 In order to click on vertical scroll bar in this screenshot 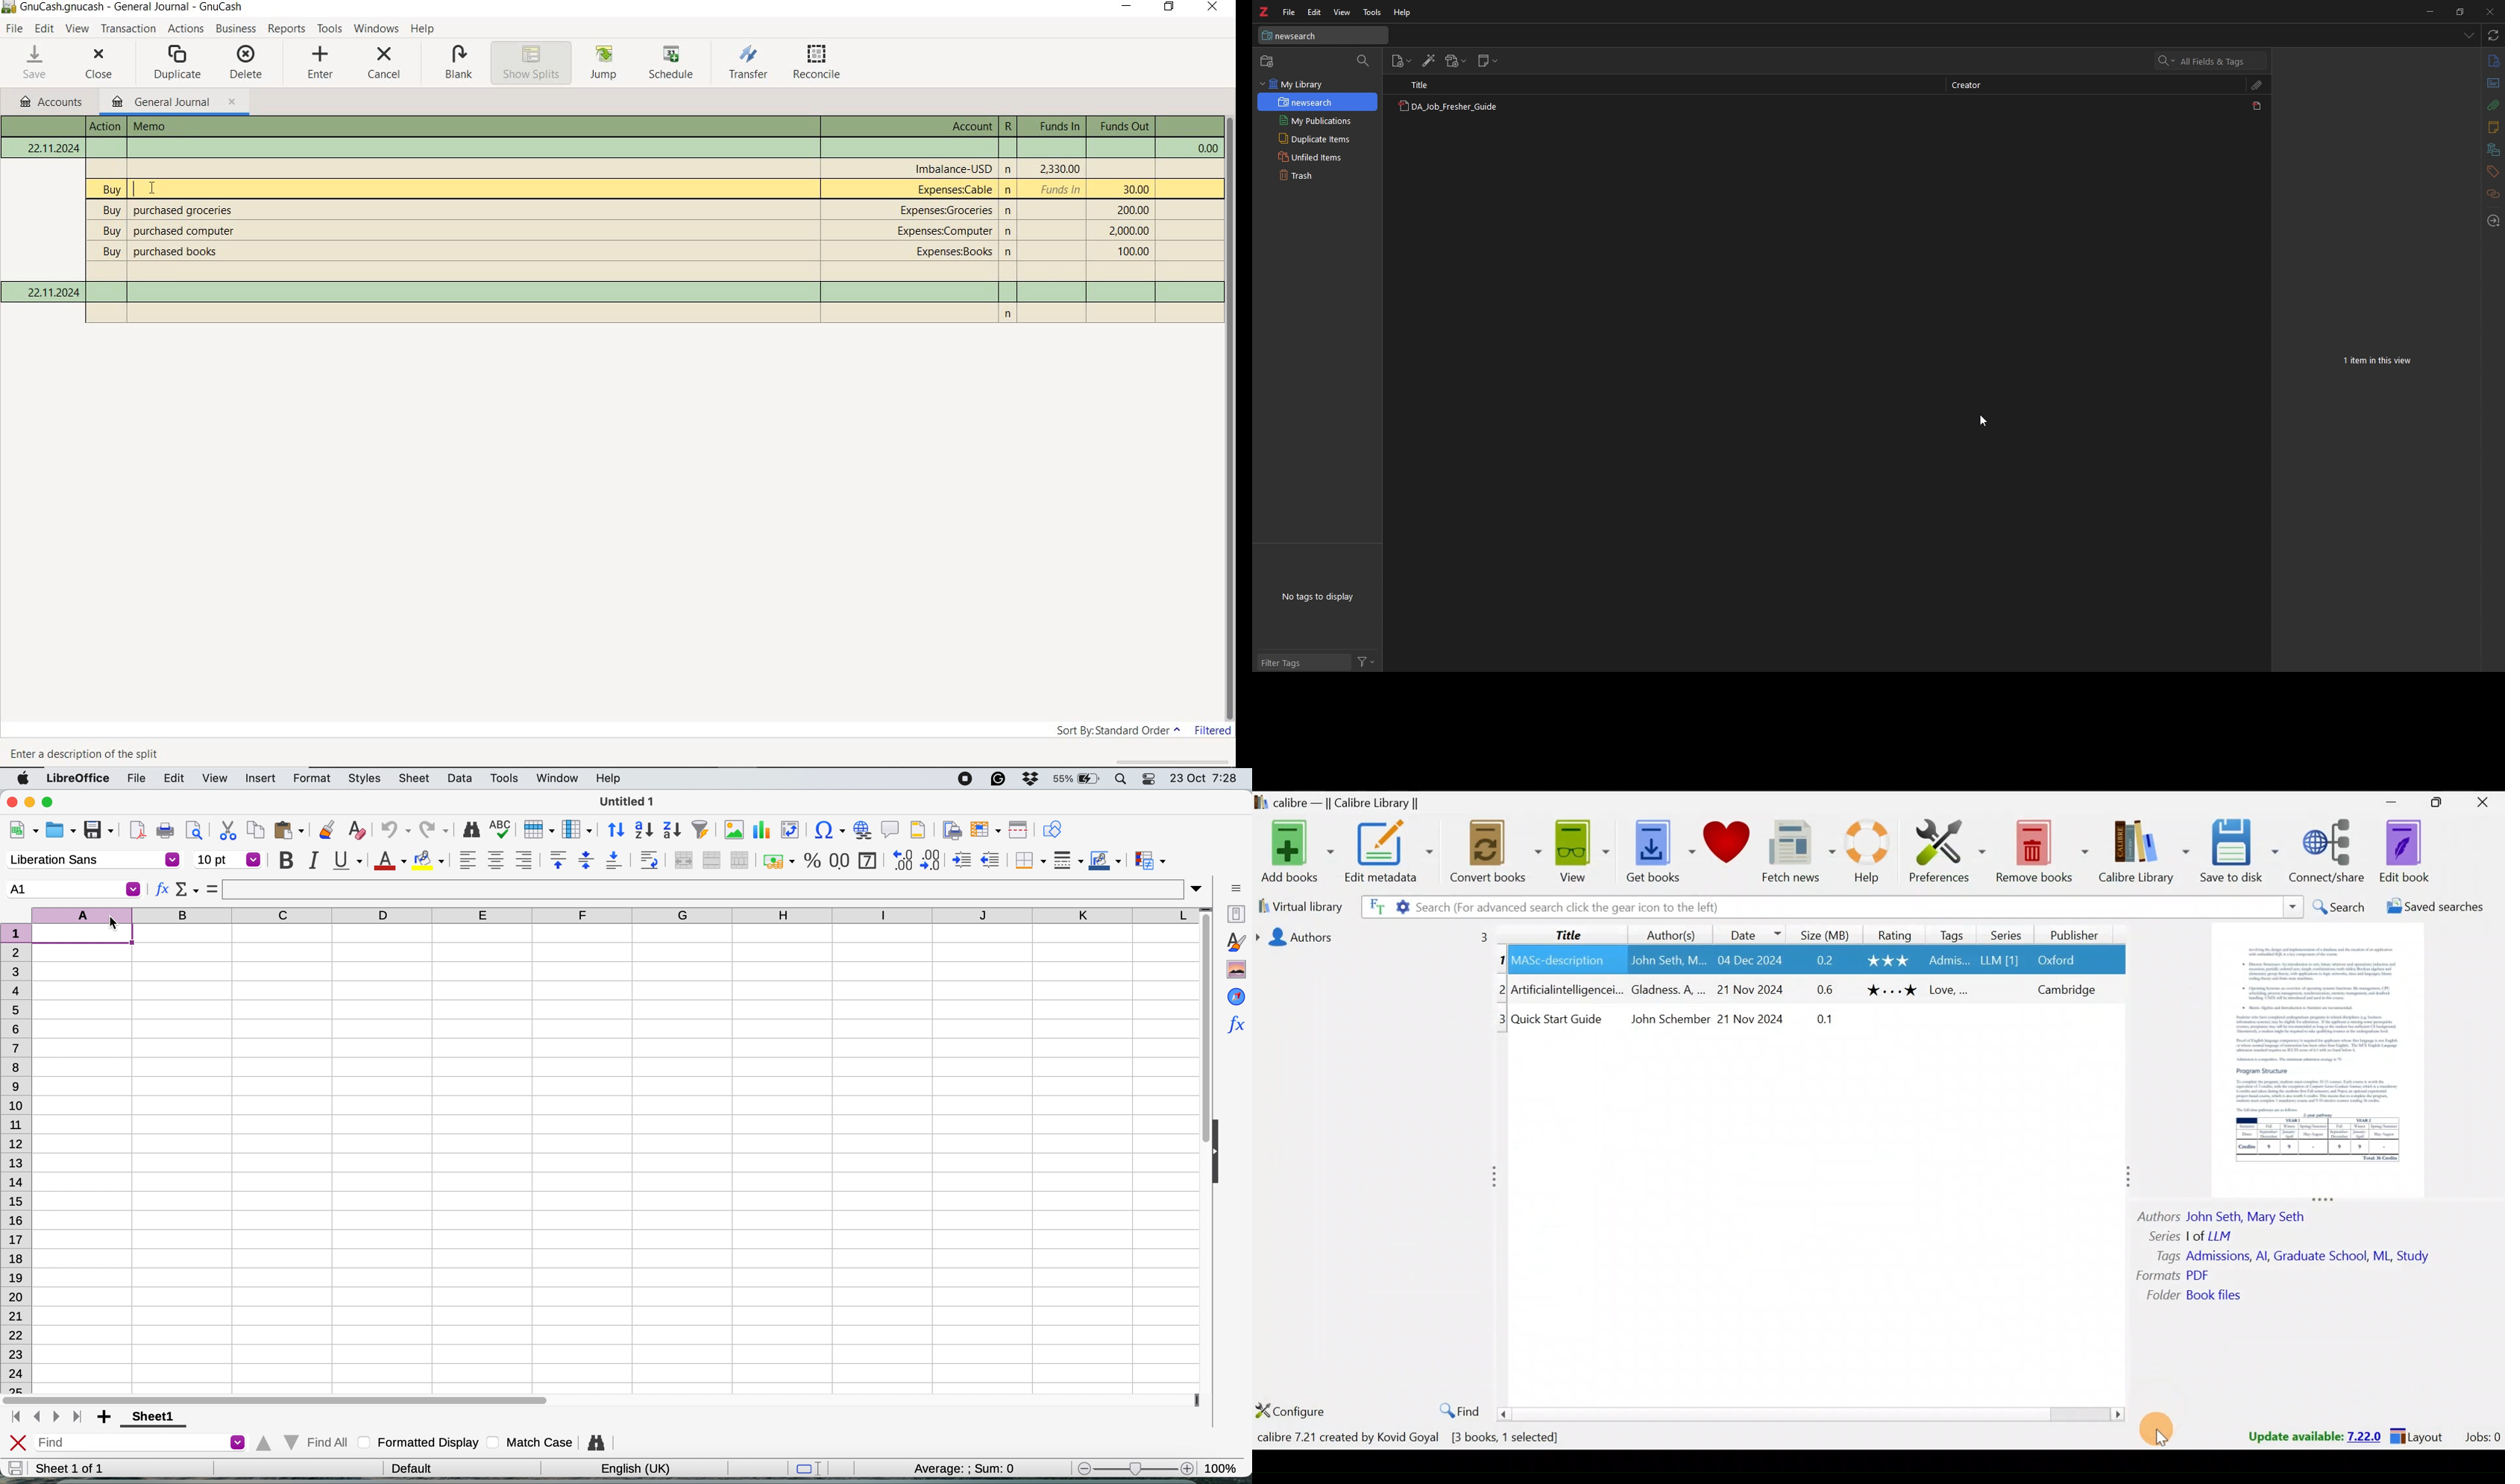, I will do `click(1205, 1028)`.